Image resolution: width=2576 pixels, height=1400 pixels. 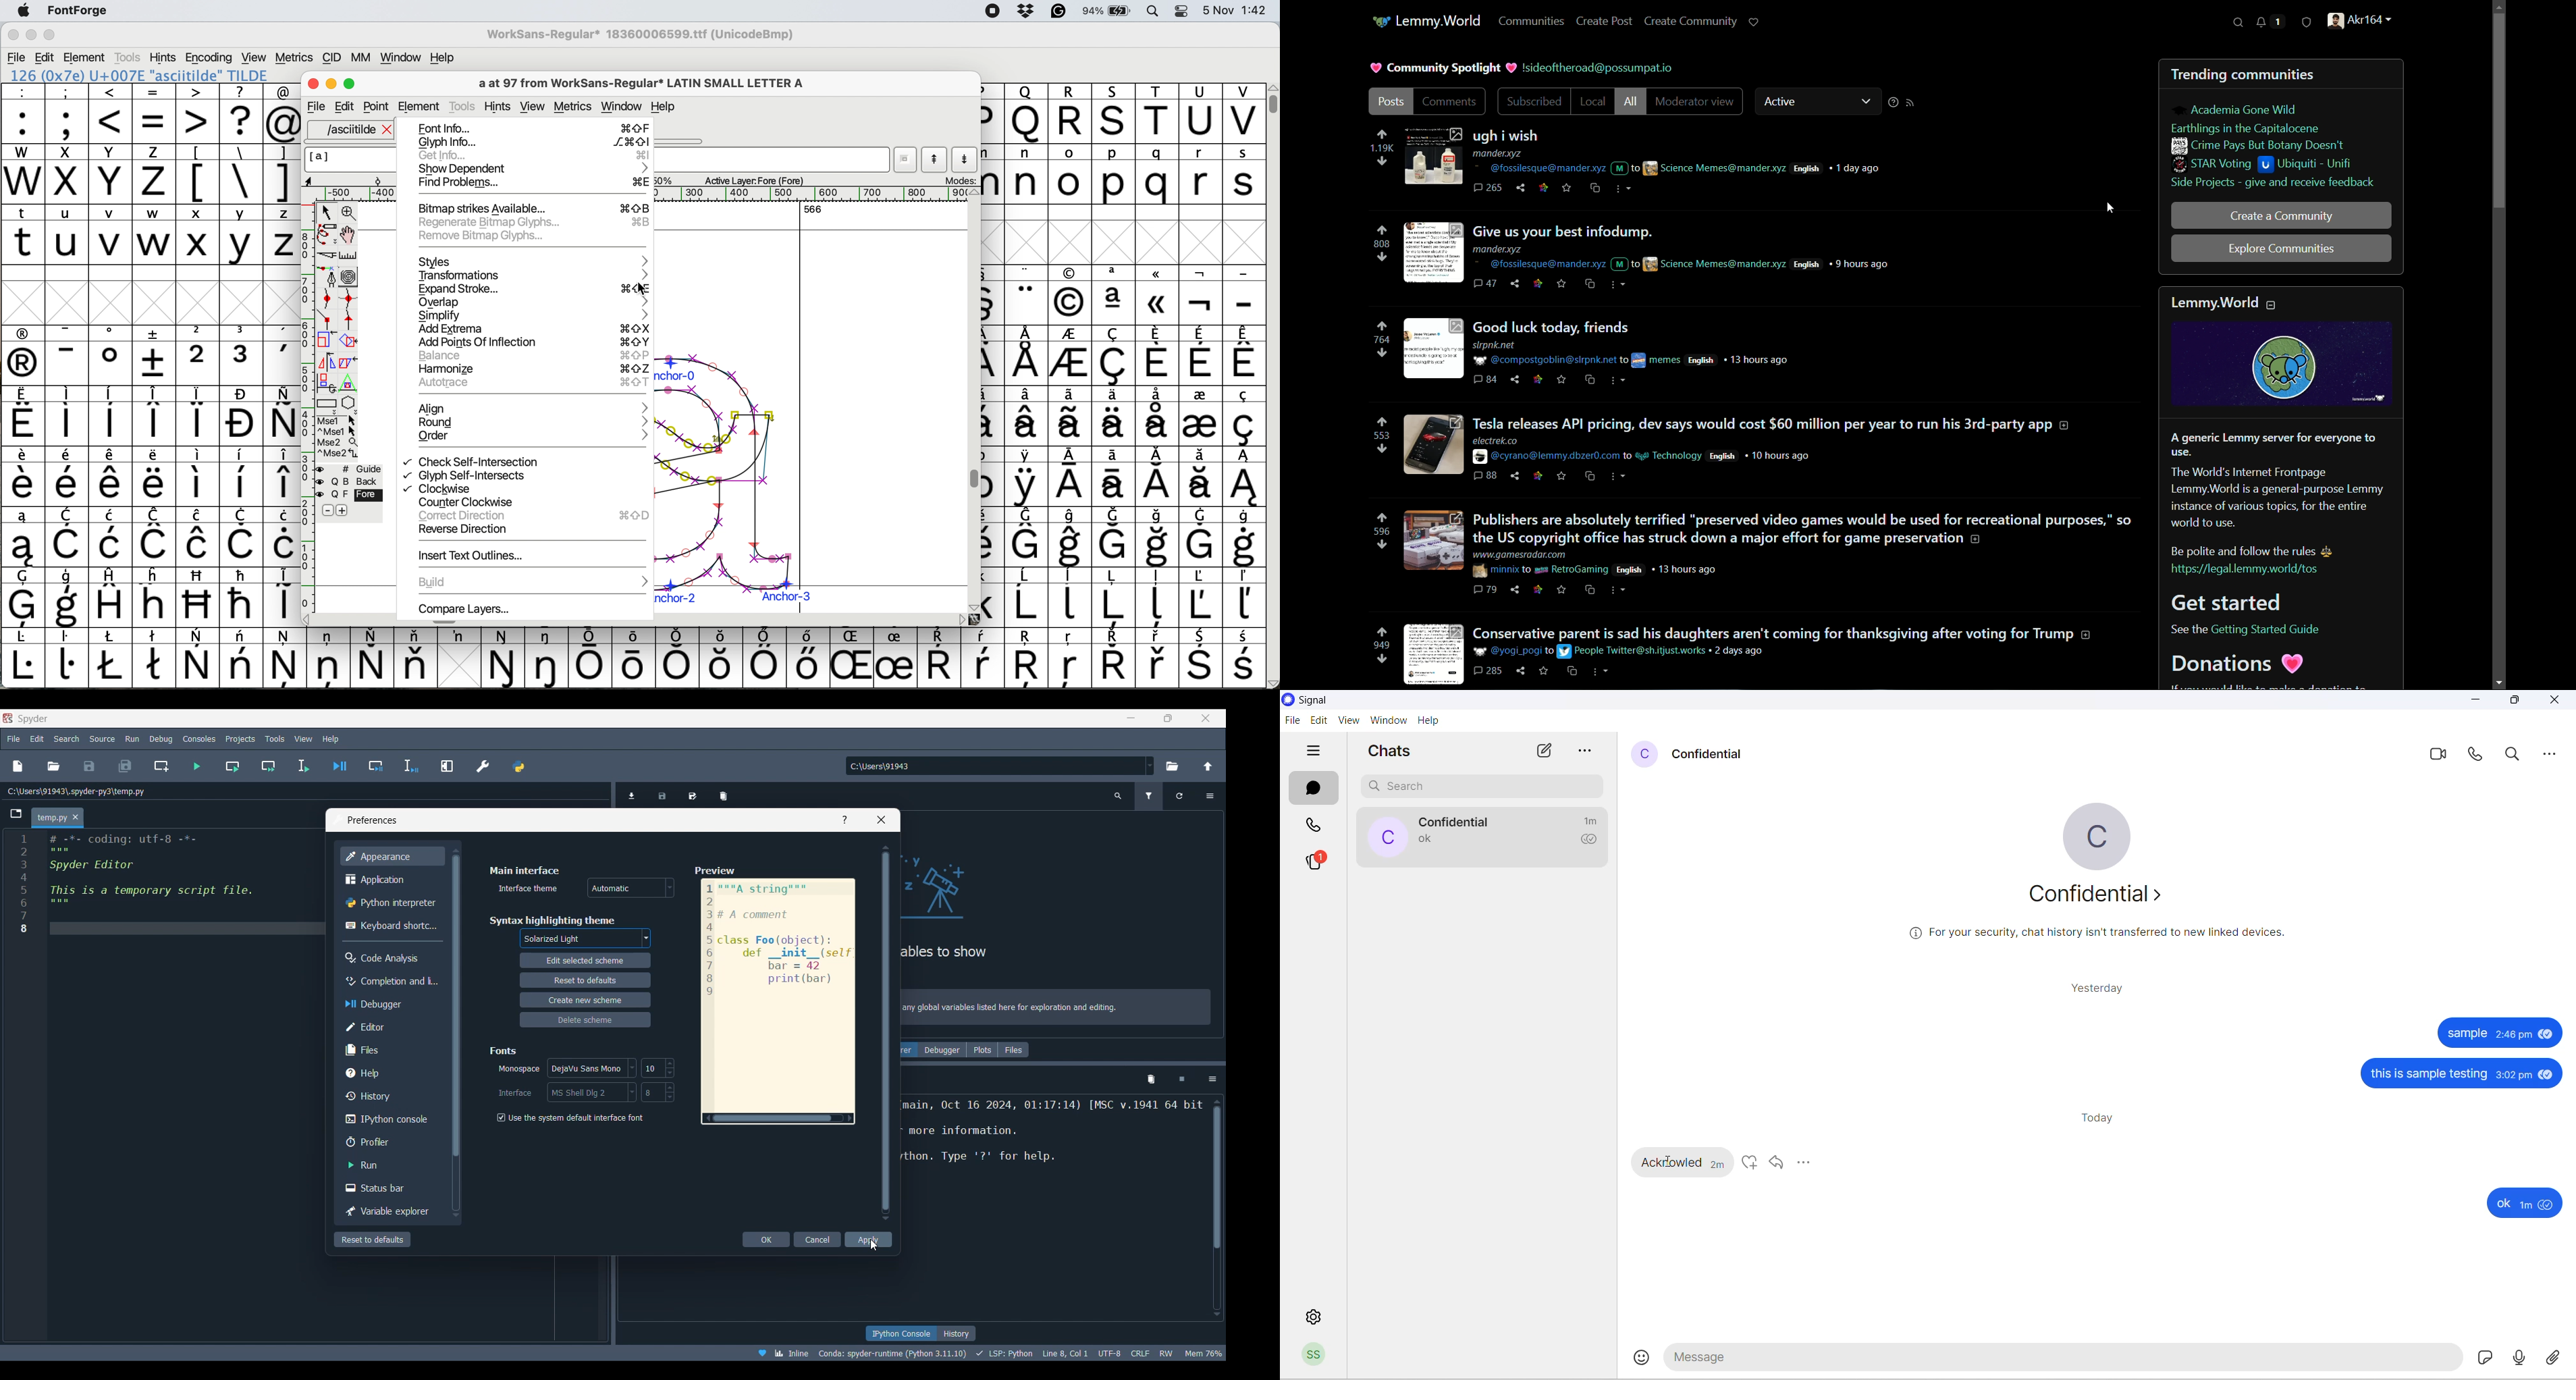 I want to click on symbol, so click(x=1071, y=597).